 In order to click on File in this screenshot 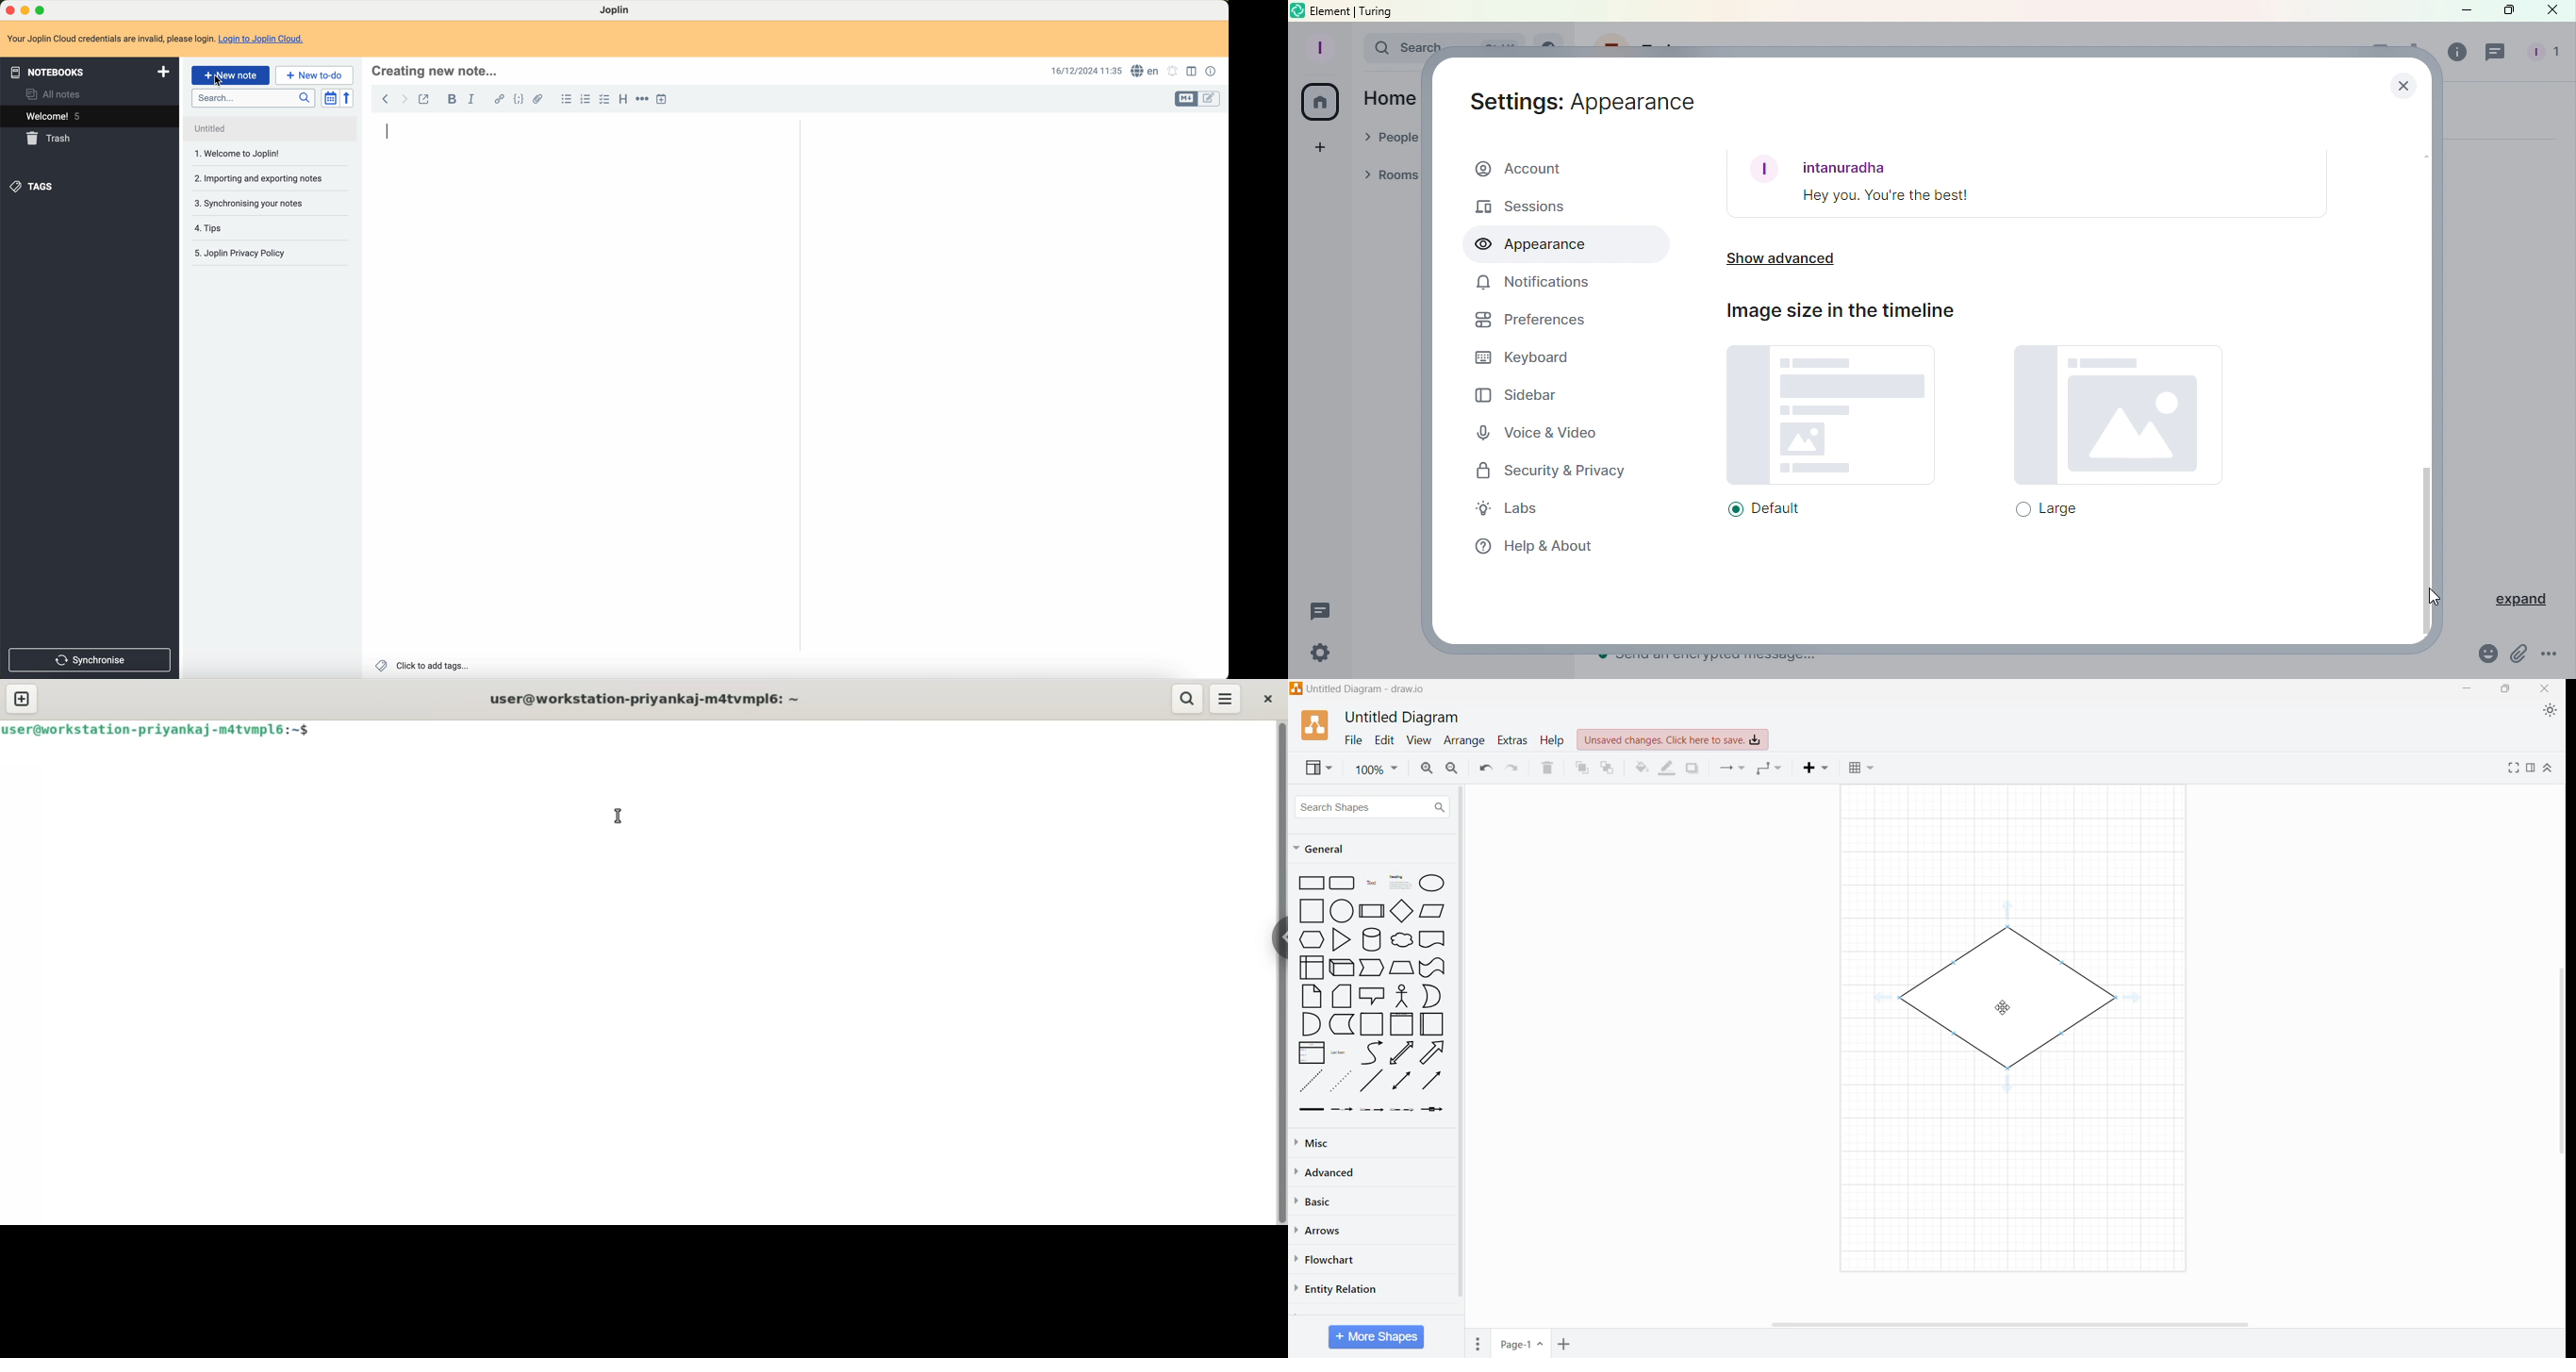, I will do `click(1353, 740)`.